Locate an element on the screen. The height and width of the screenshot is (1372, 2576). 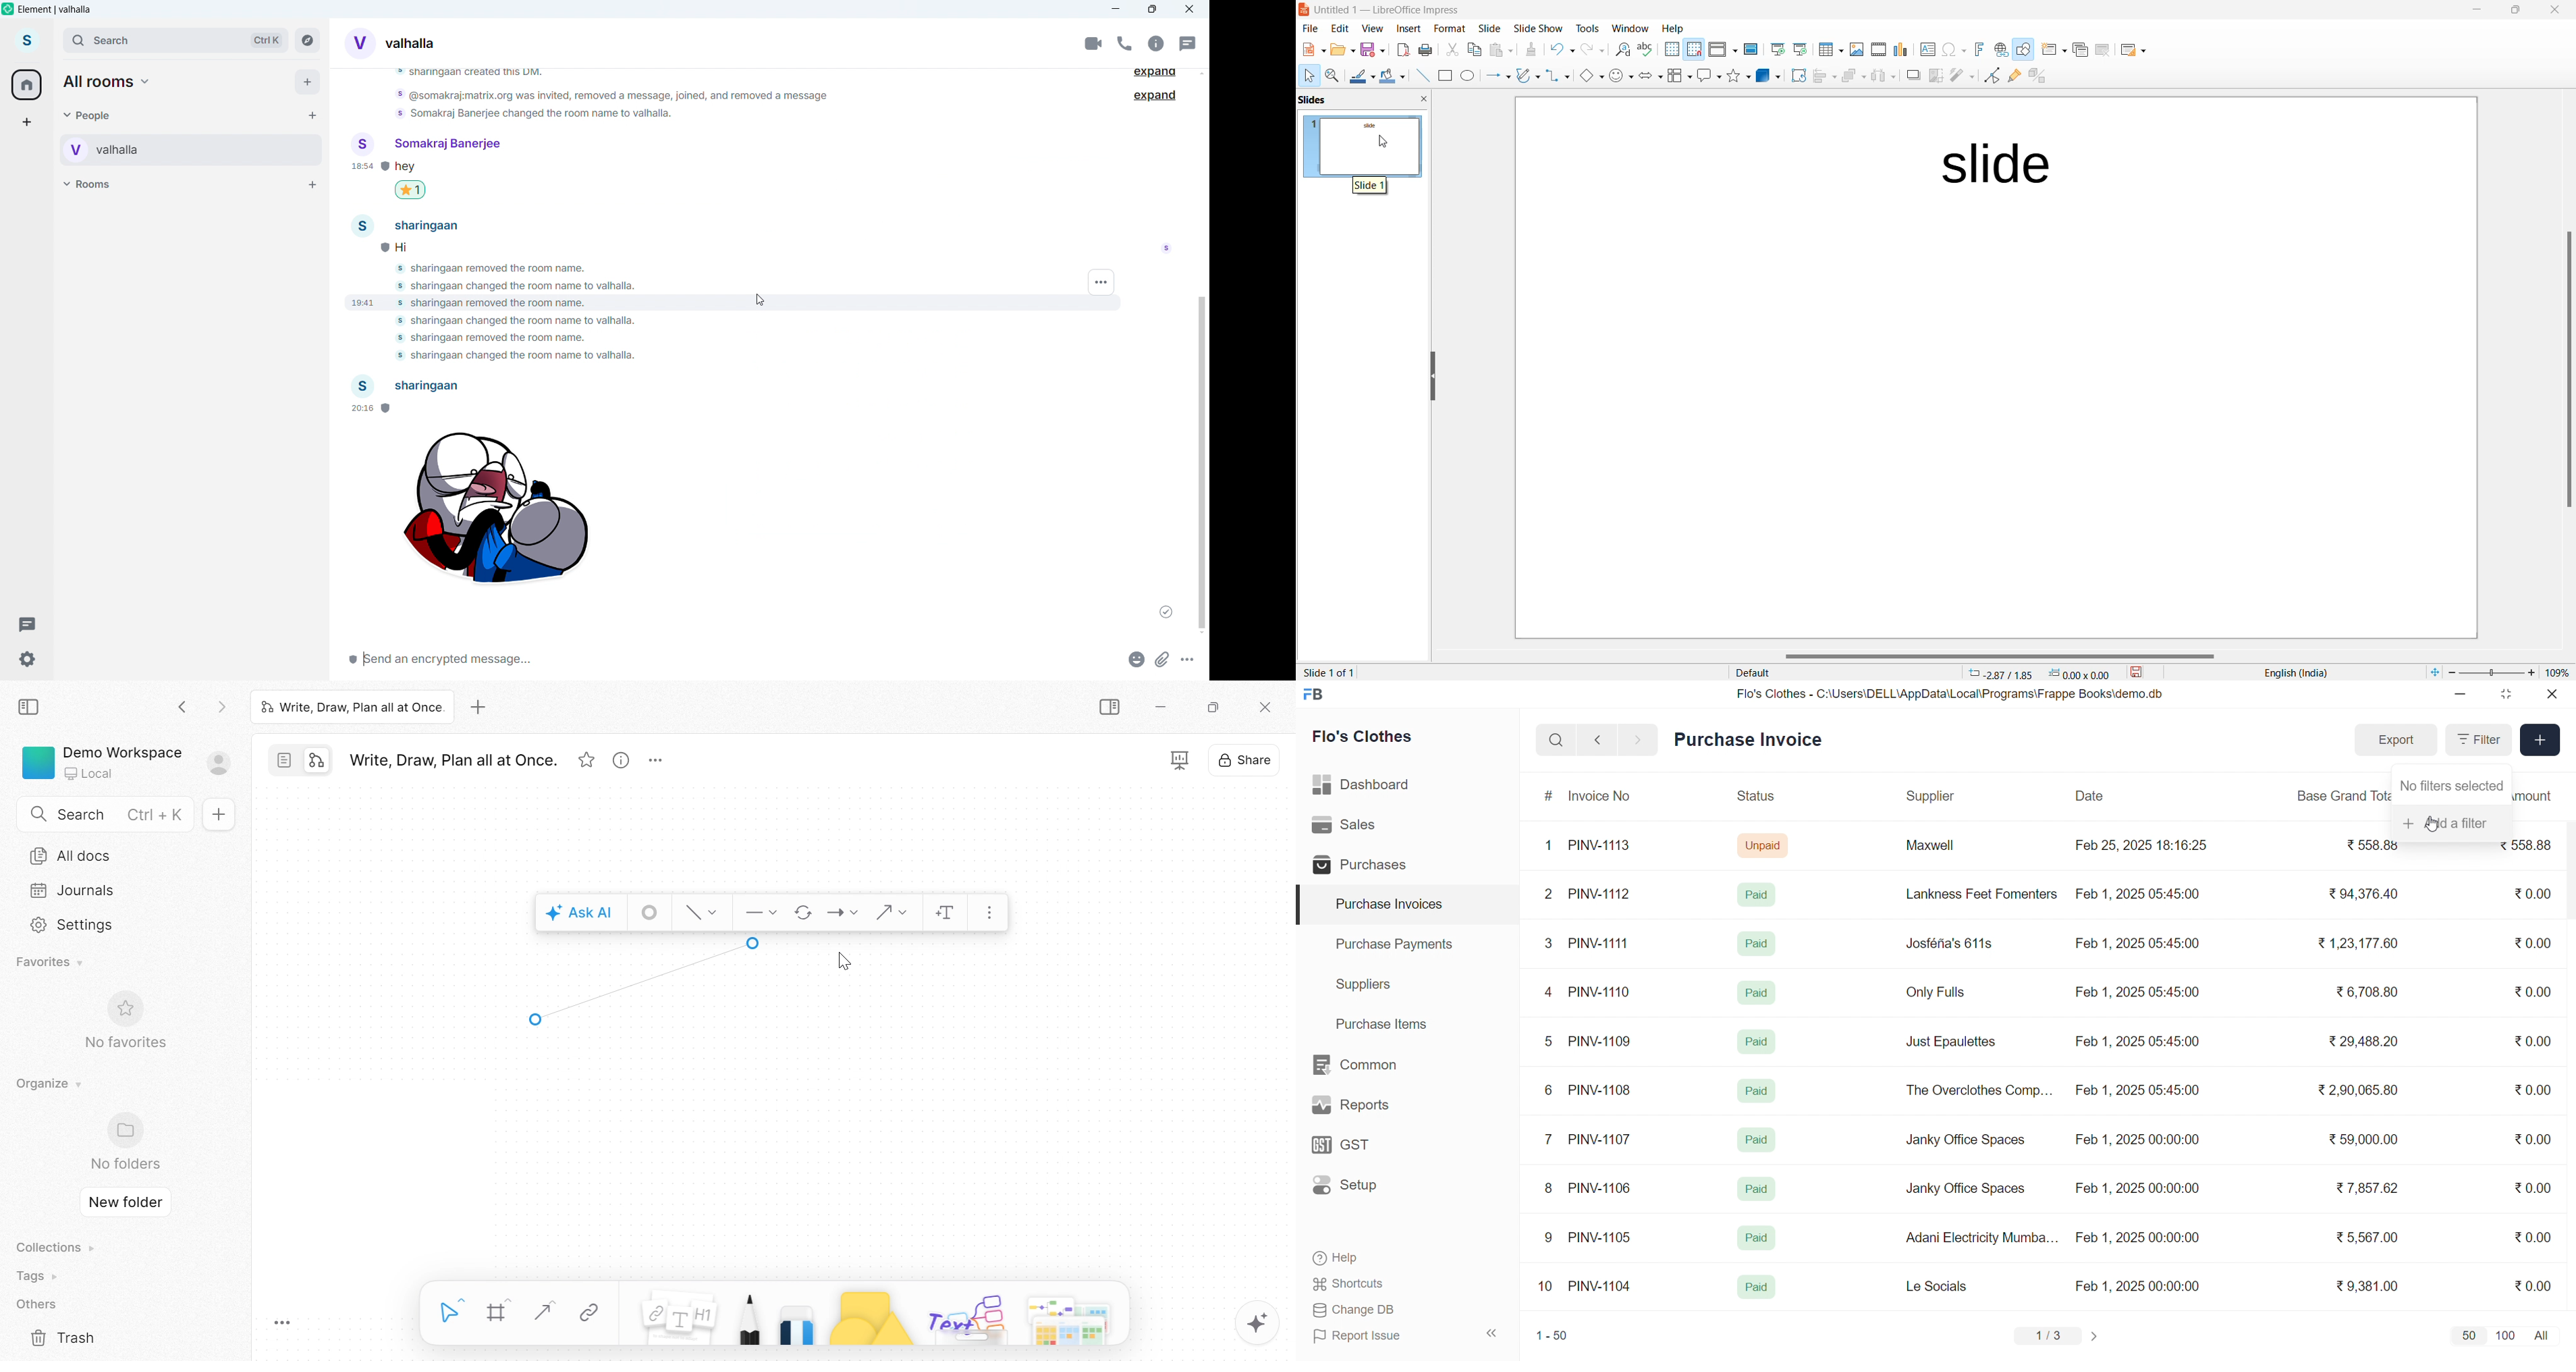
₹ 5,567.00 is located at coordinates (2364, 1237).